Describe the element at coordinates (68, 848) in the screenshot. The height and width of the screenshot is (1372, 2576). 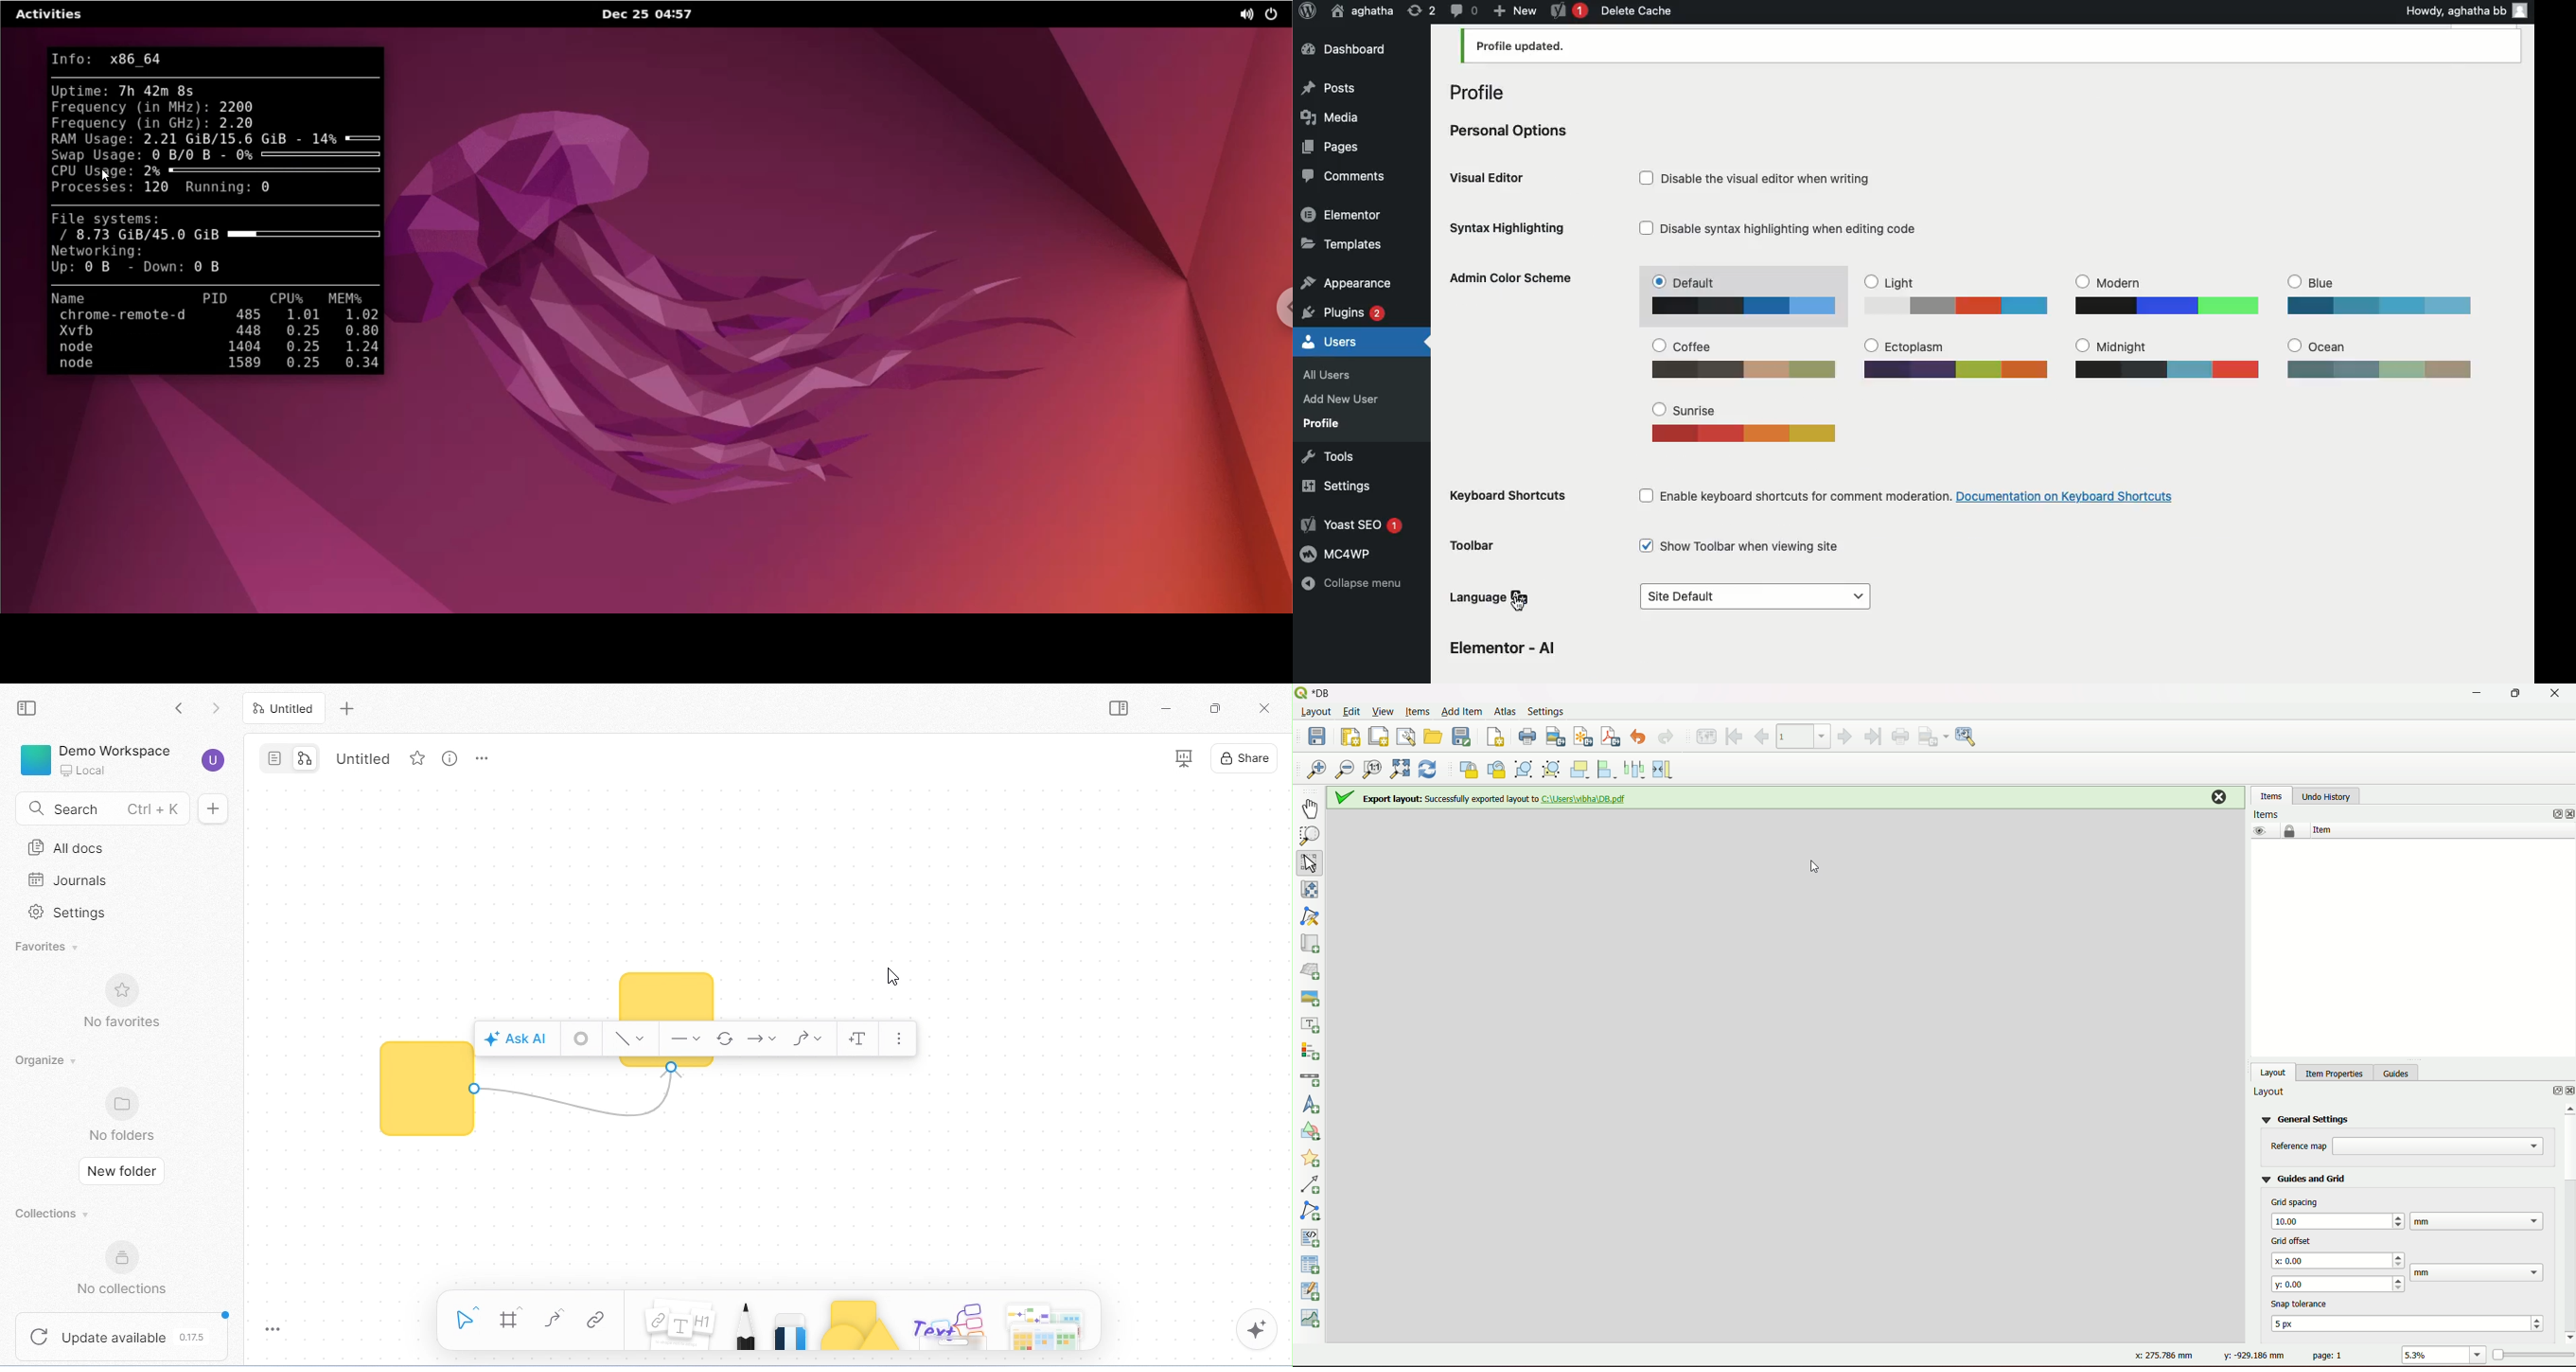
I see `all docs` at that location.